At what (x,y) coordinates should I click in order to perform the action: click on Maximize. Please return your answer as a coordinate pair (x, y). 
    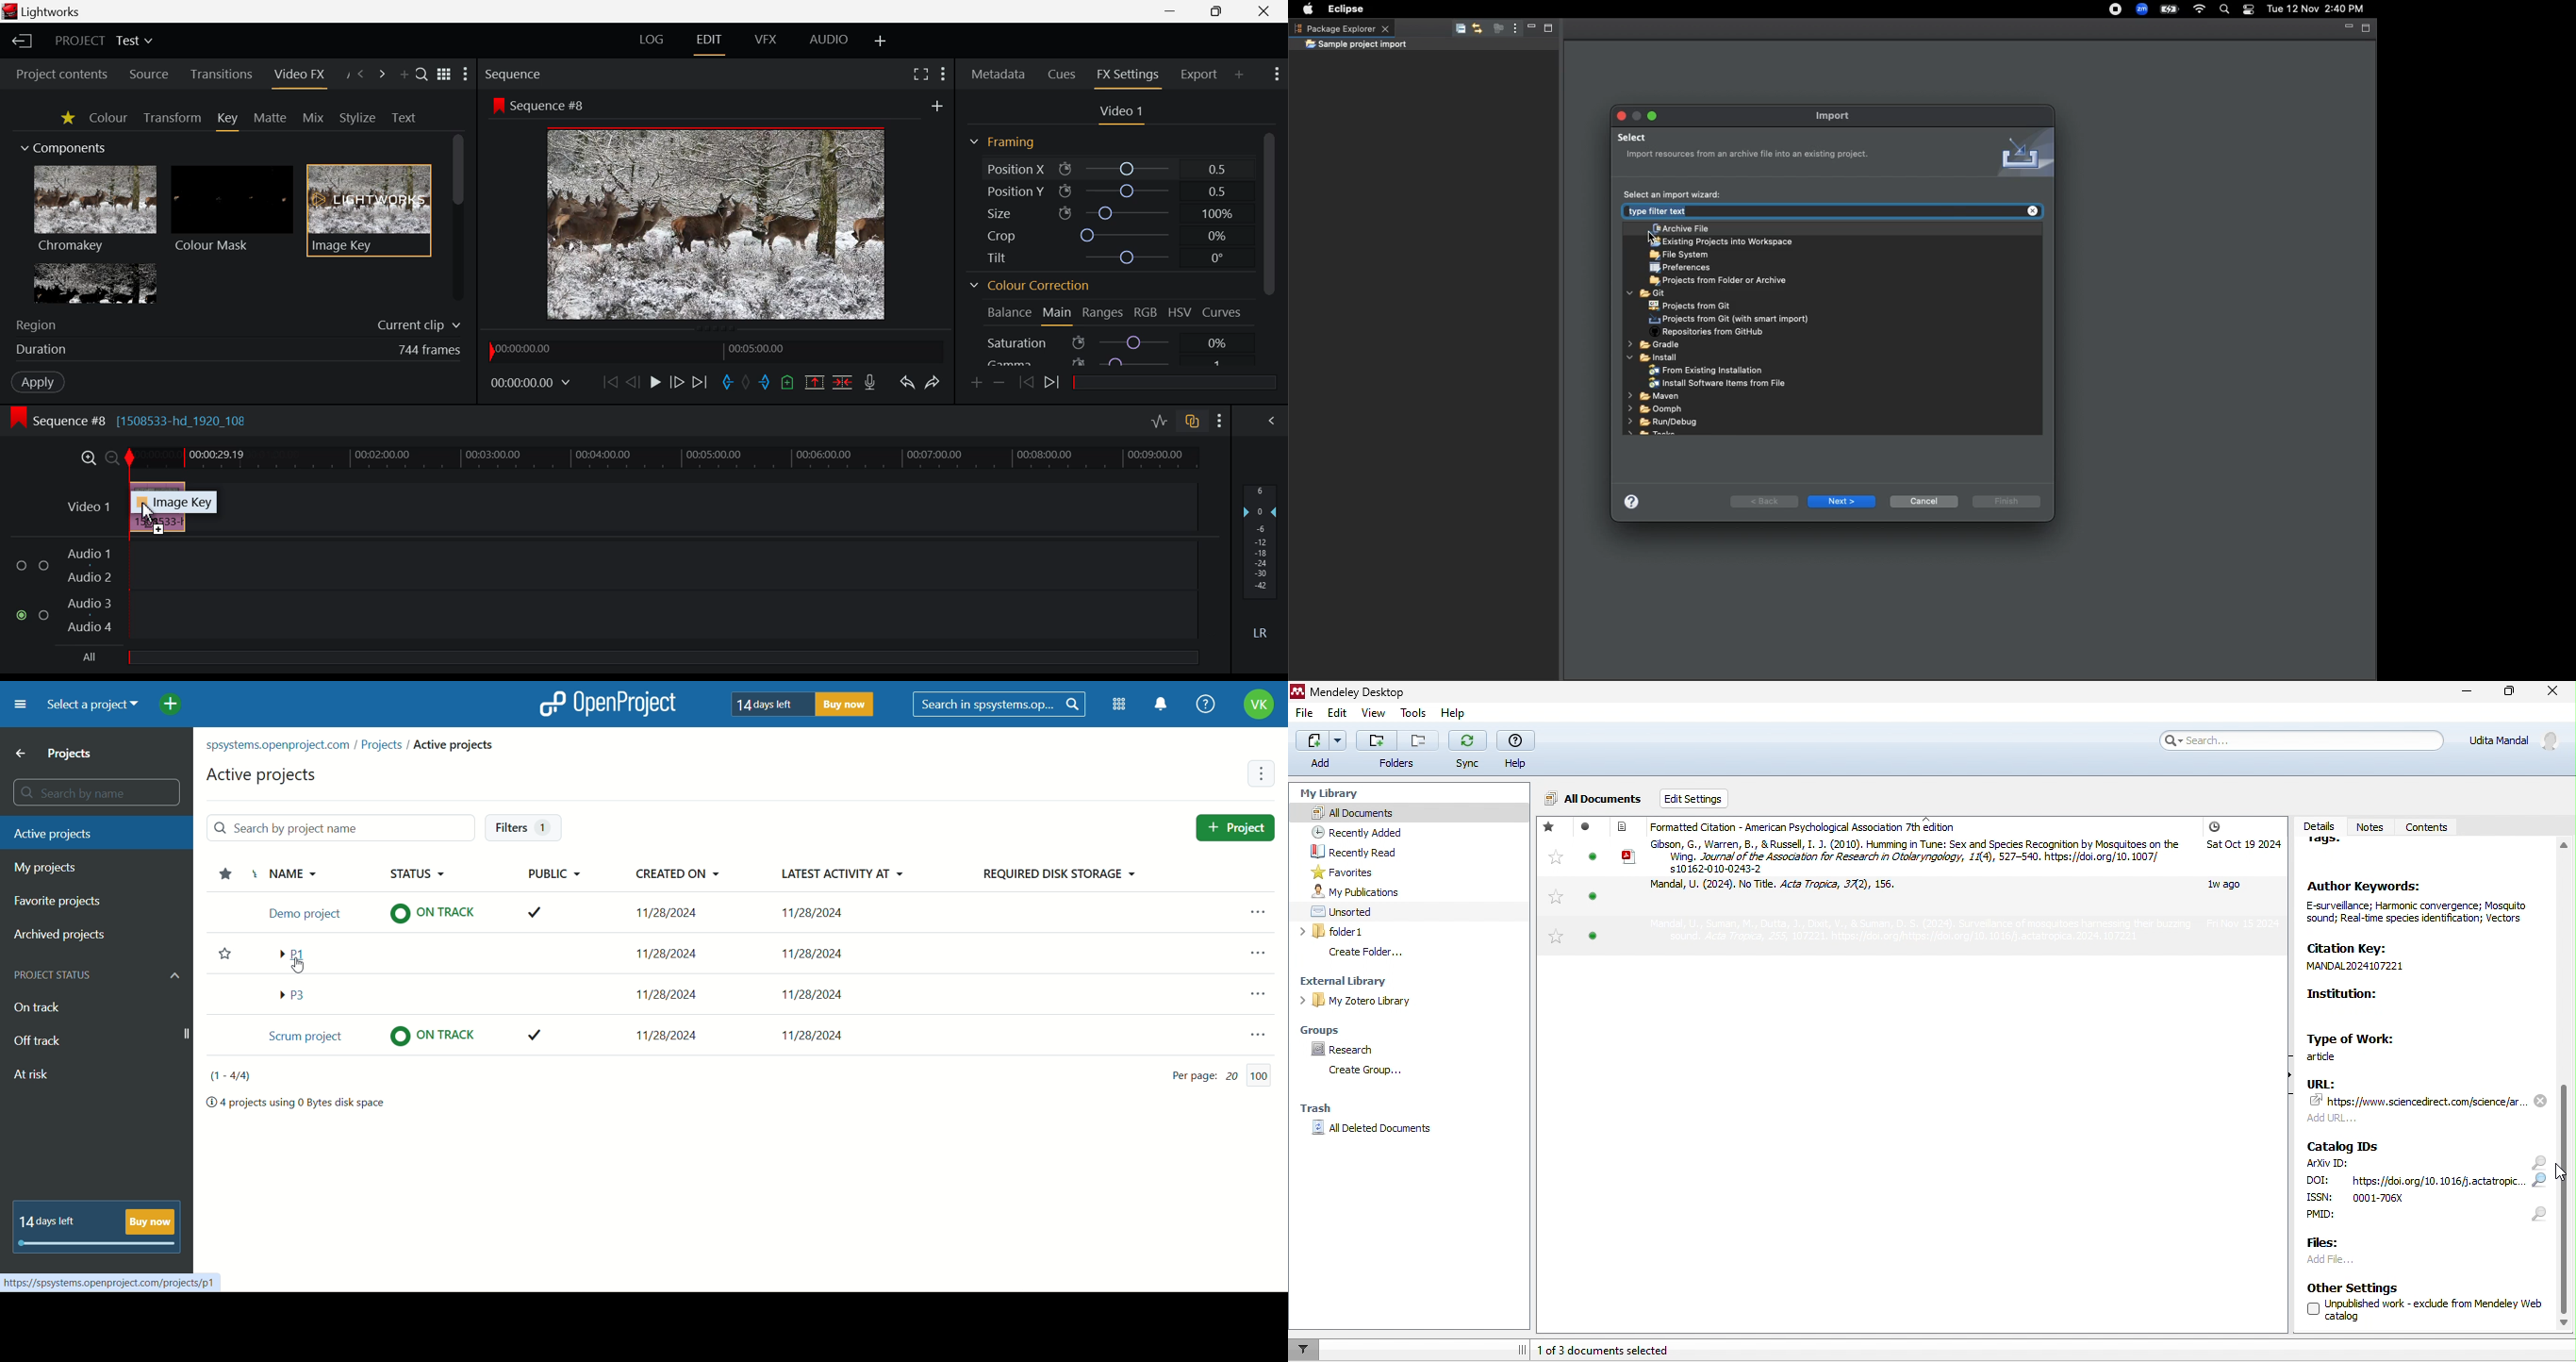
    Looking at the image, I should click on (1653, 117).